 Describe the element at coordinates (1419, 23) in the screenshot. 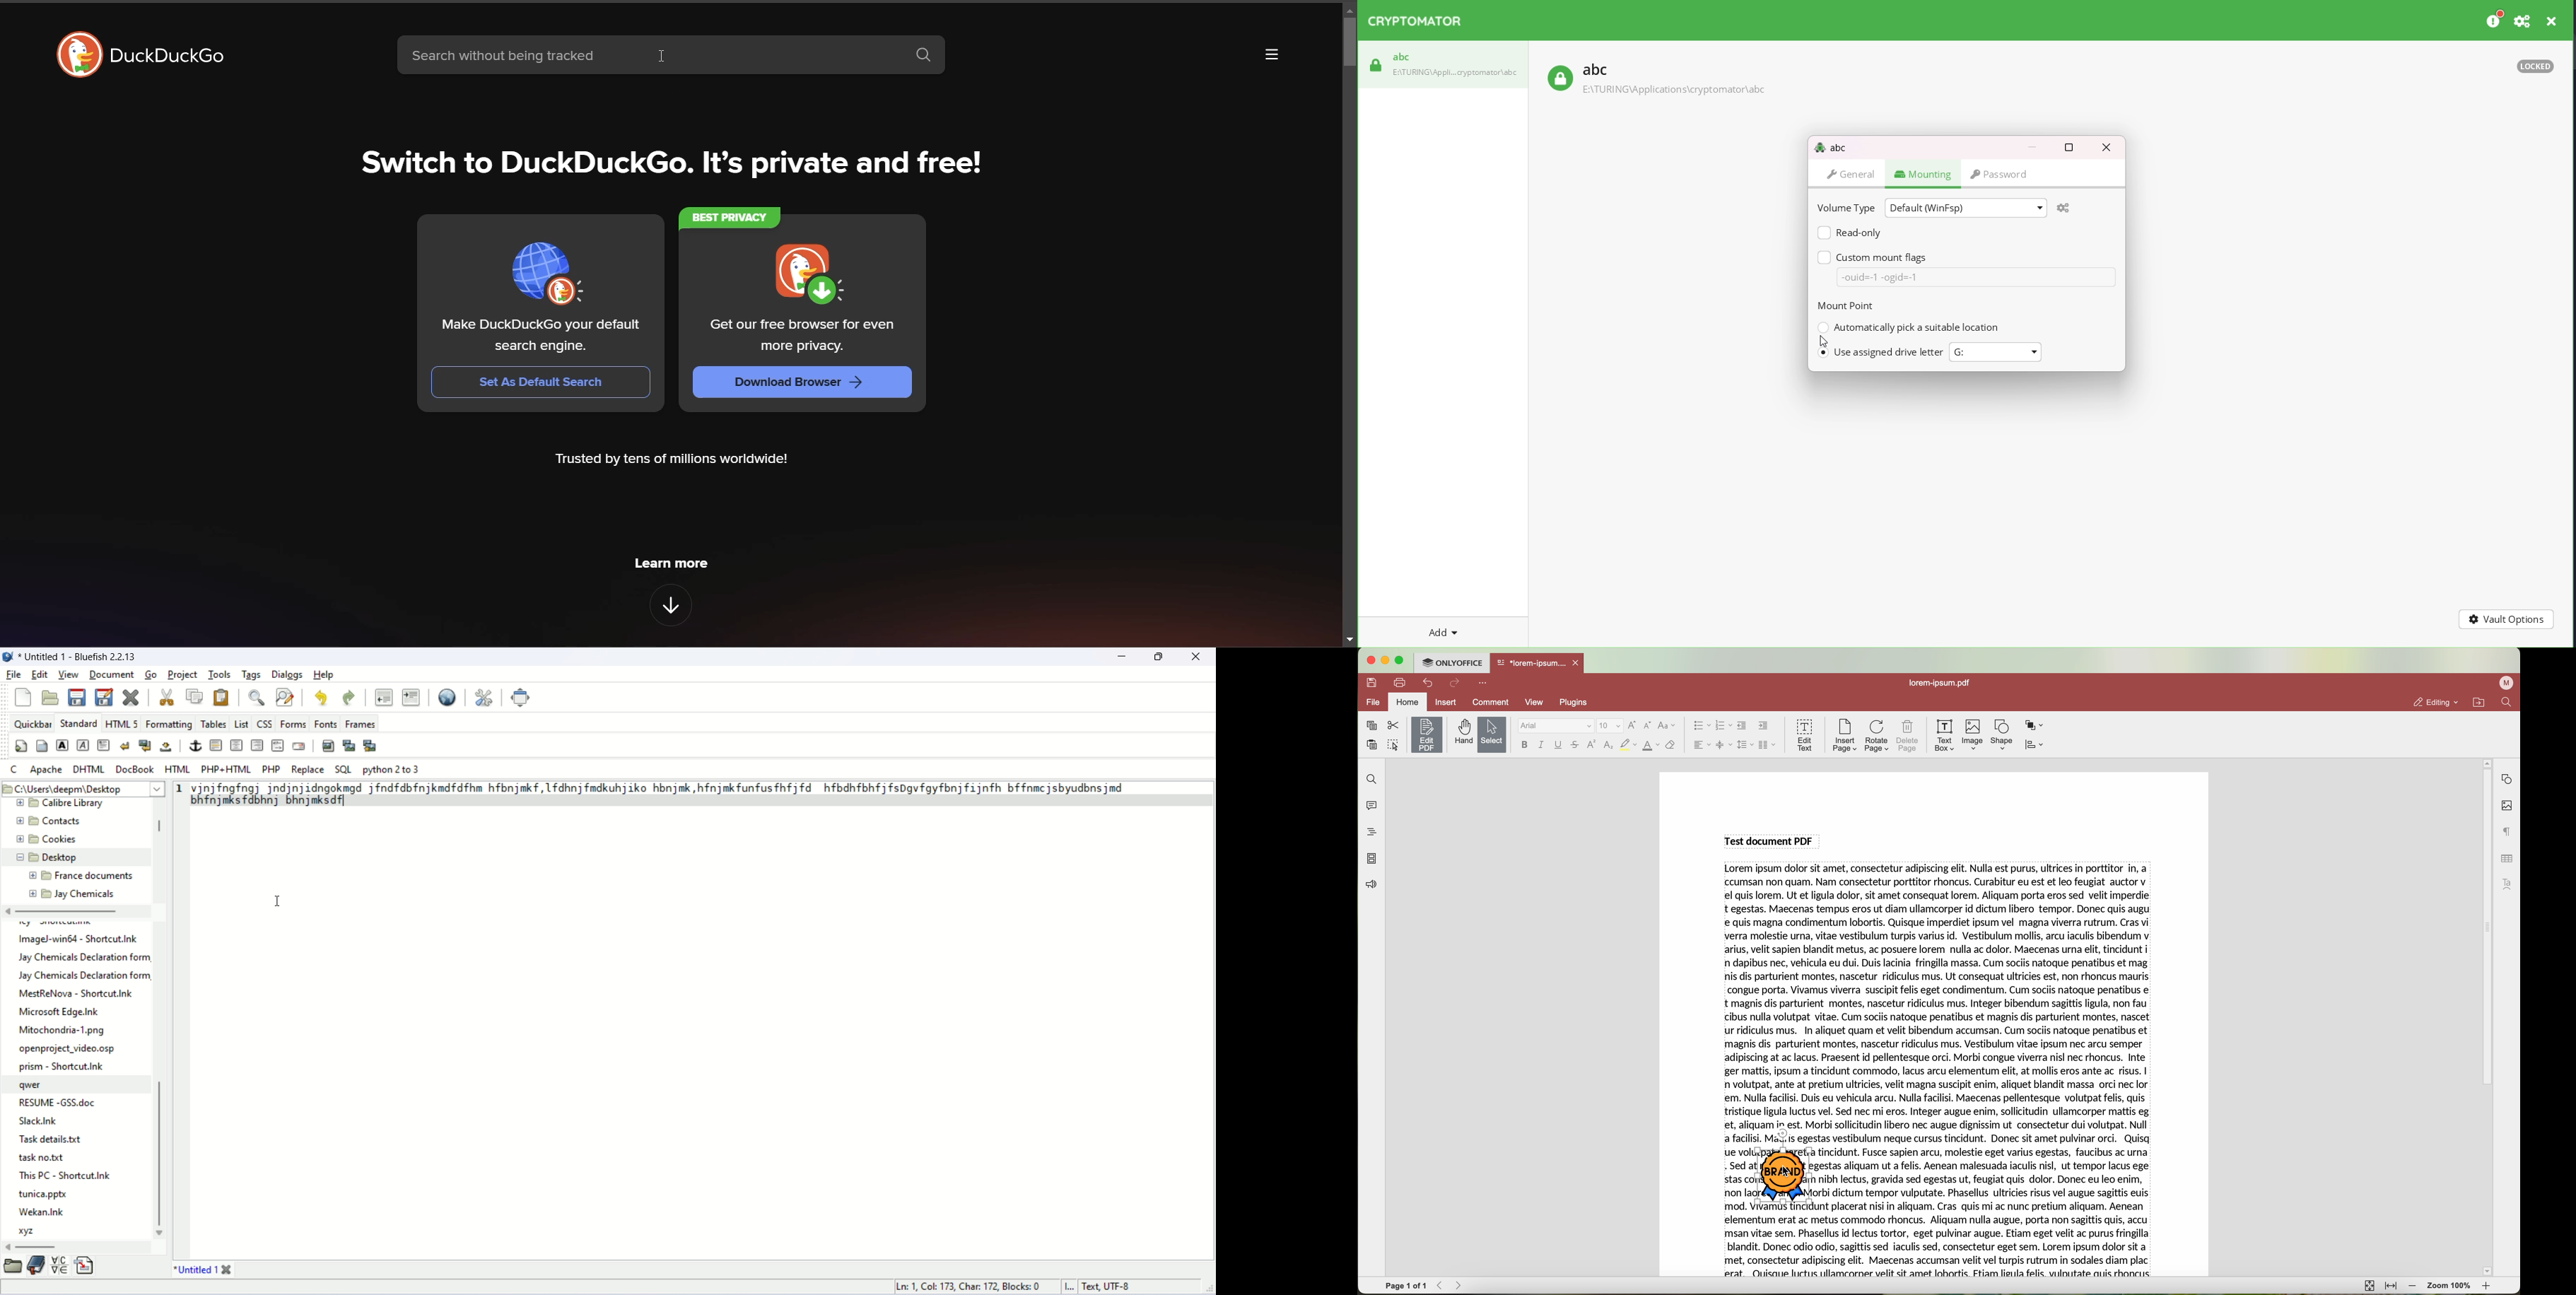

I see `Cryptomator` at that location.